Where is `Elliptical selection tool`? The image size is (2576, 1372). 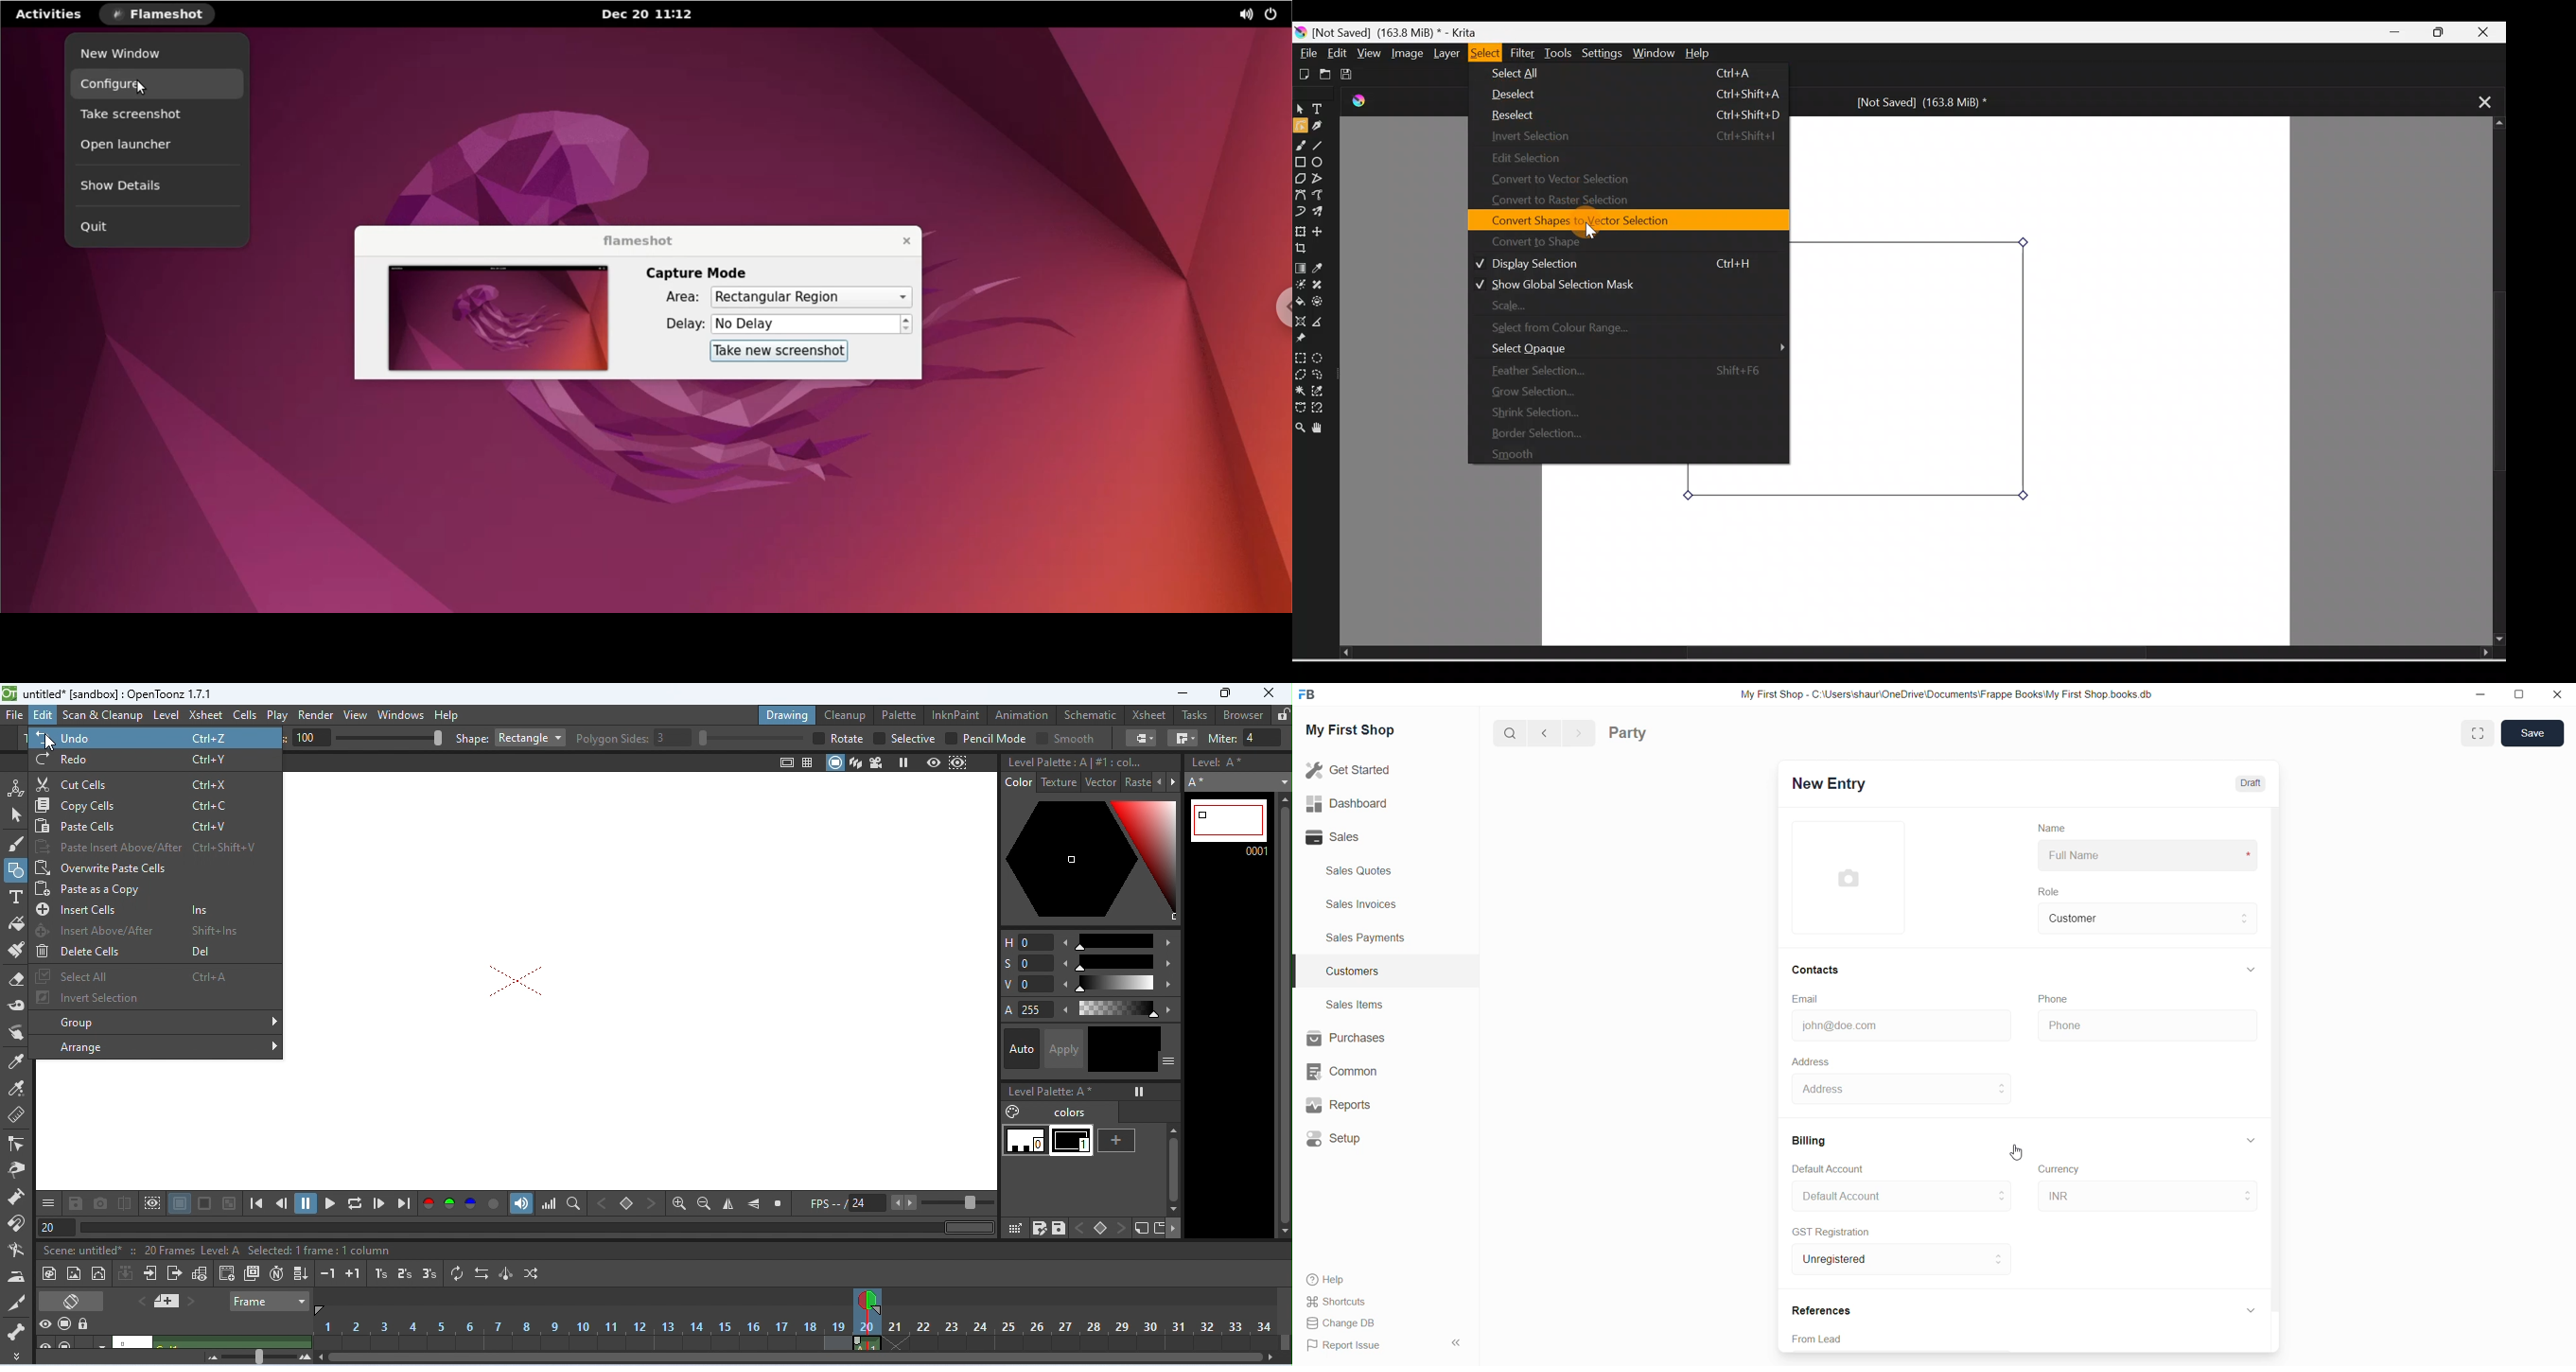 Elliptical selection tool is located at coordinates (1318, 356).